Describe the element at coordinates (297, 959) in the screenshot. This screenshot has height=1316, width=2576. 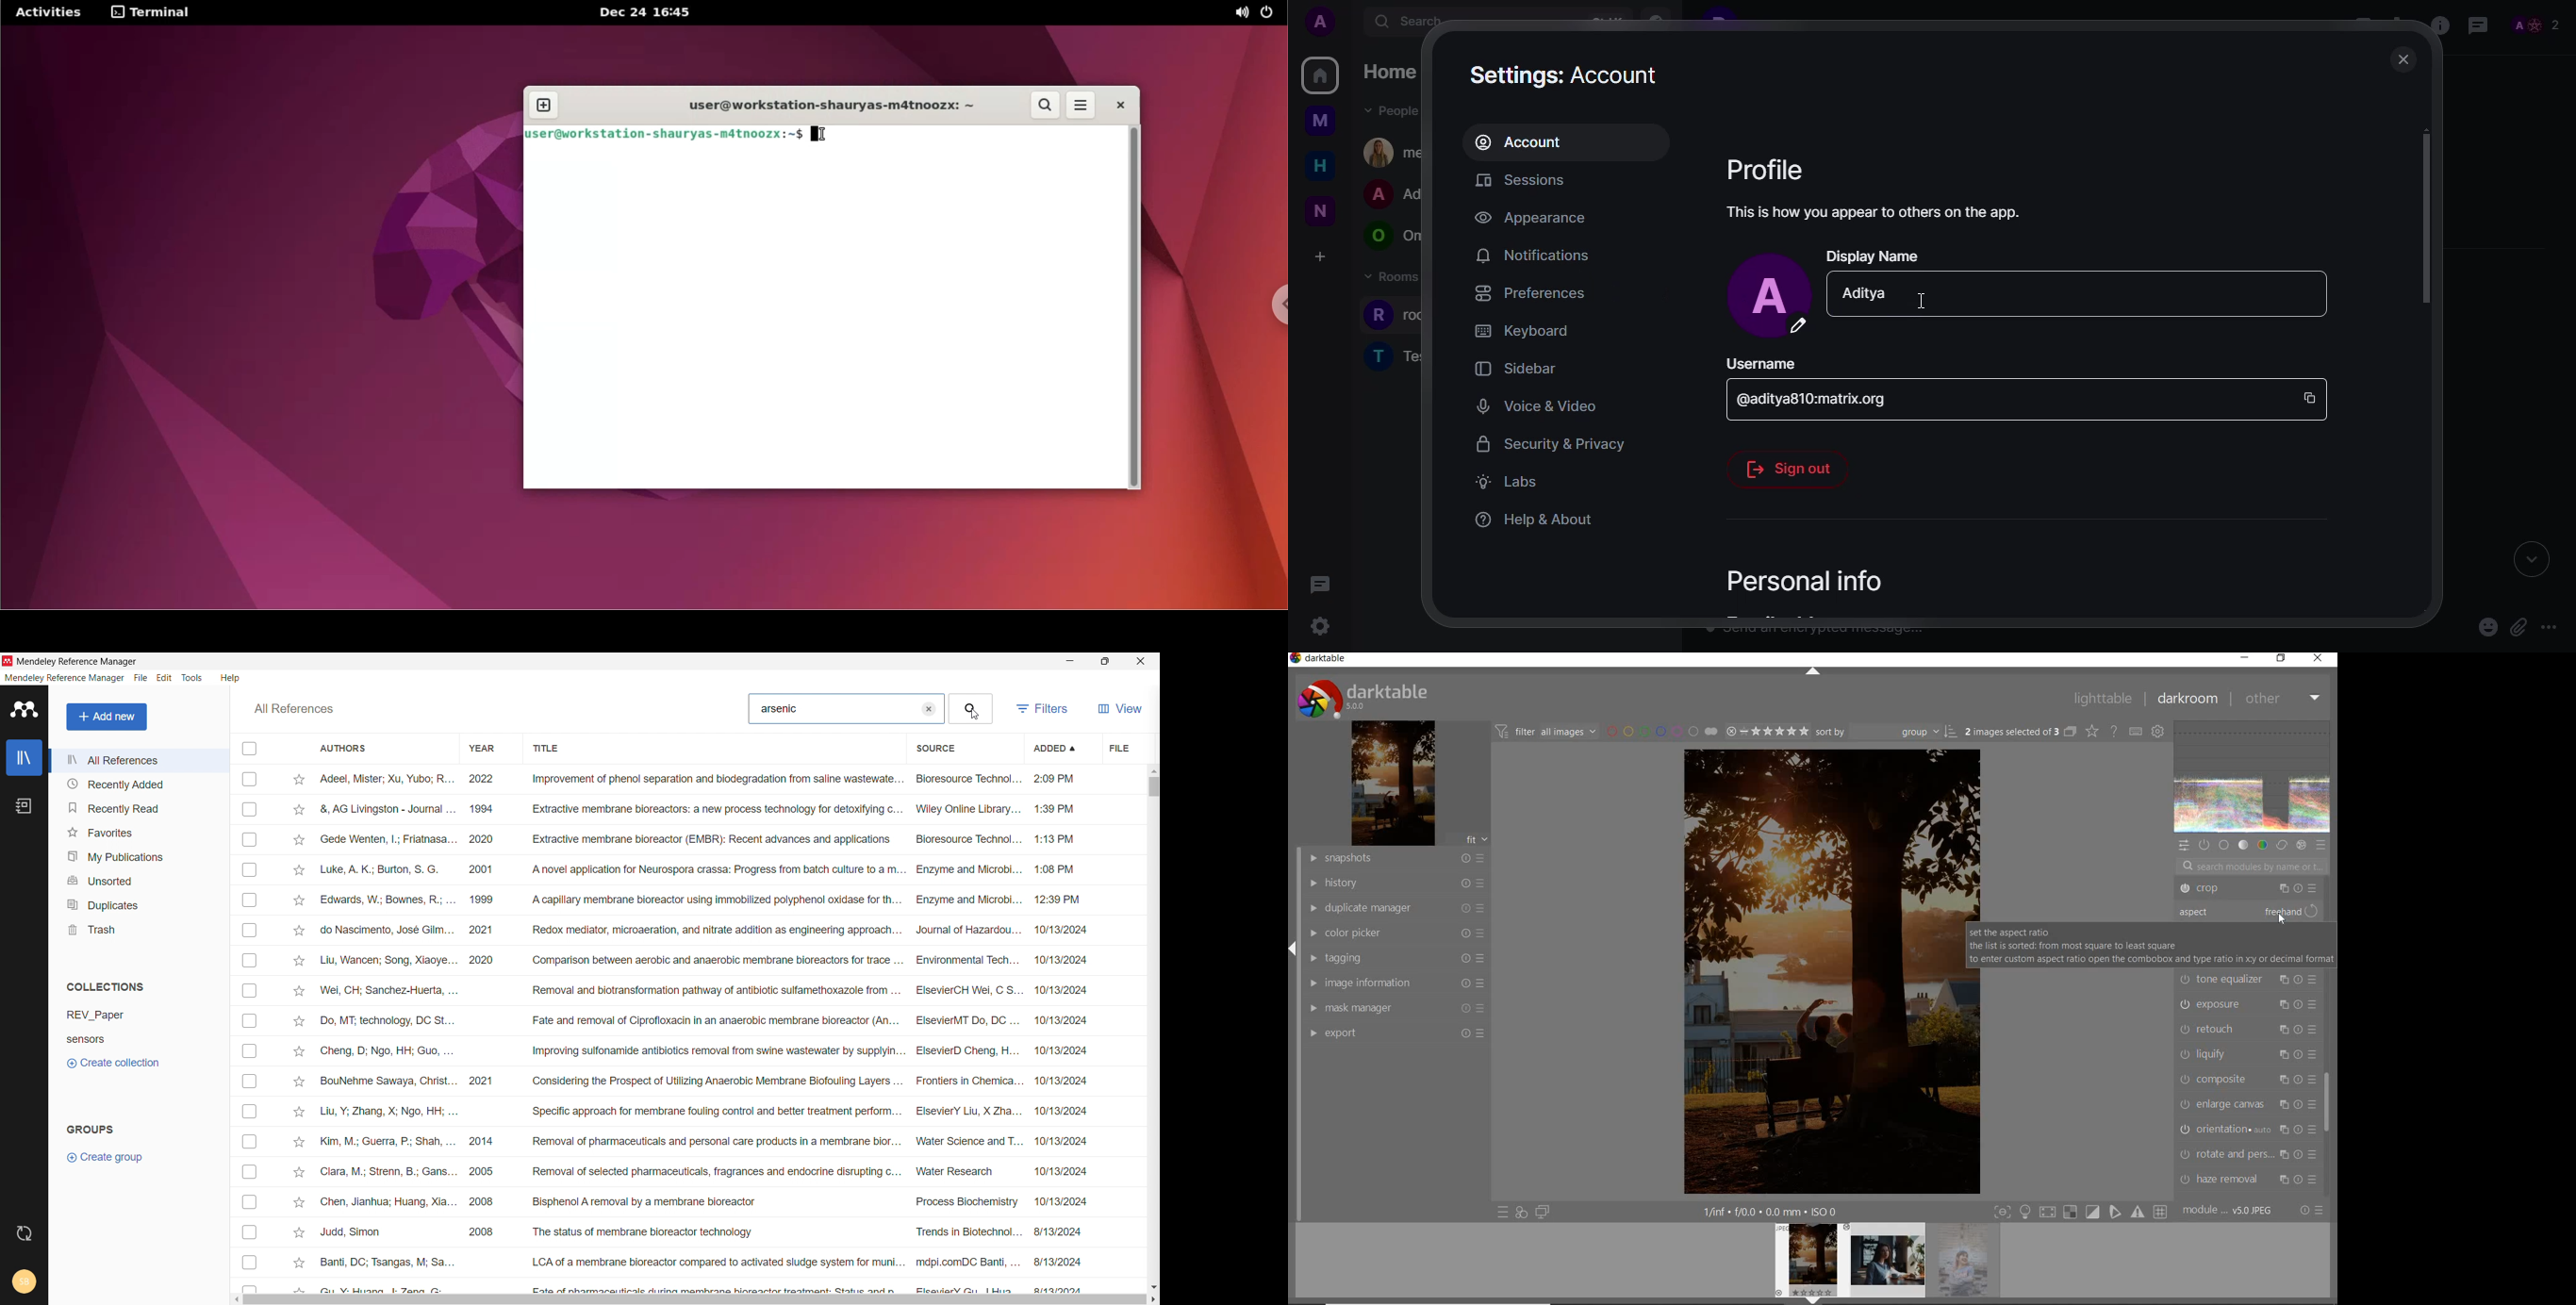
I see `Add to favorites` at that location.